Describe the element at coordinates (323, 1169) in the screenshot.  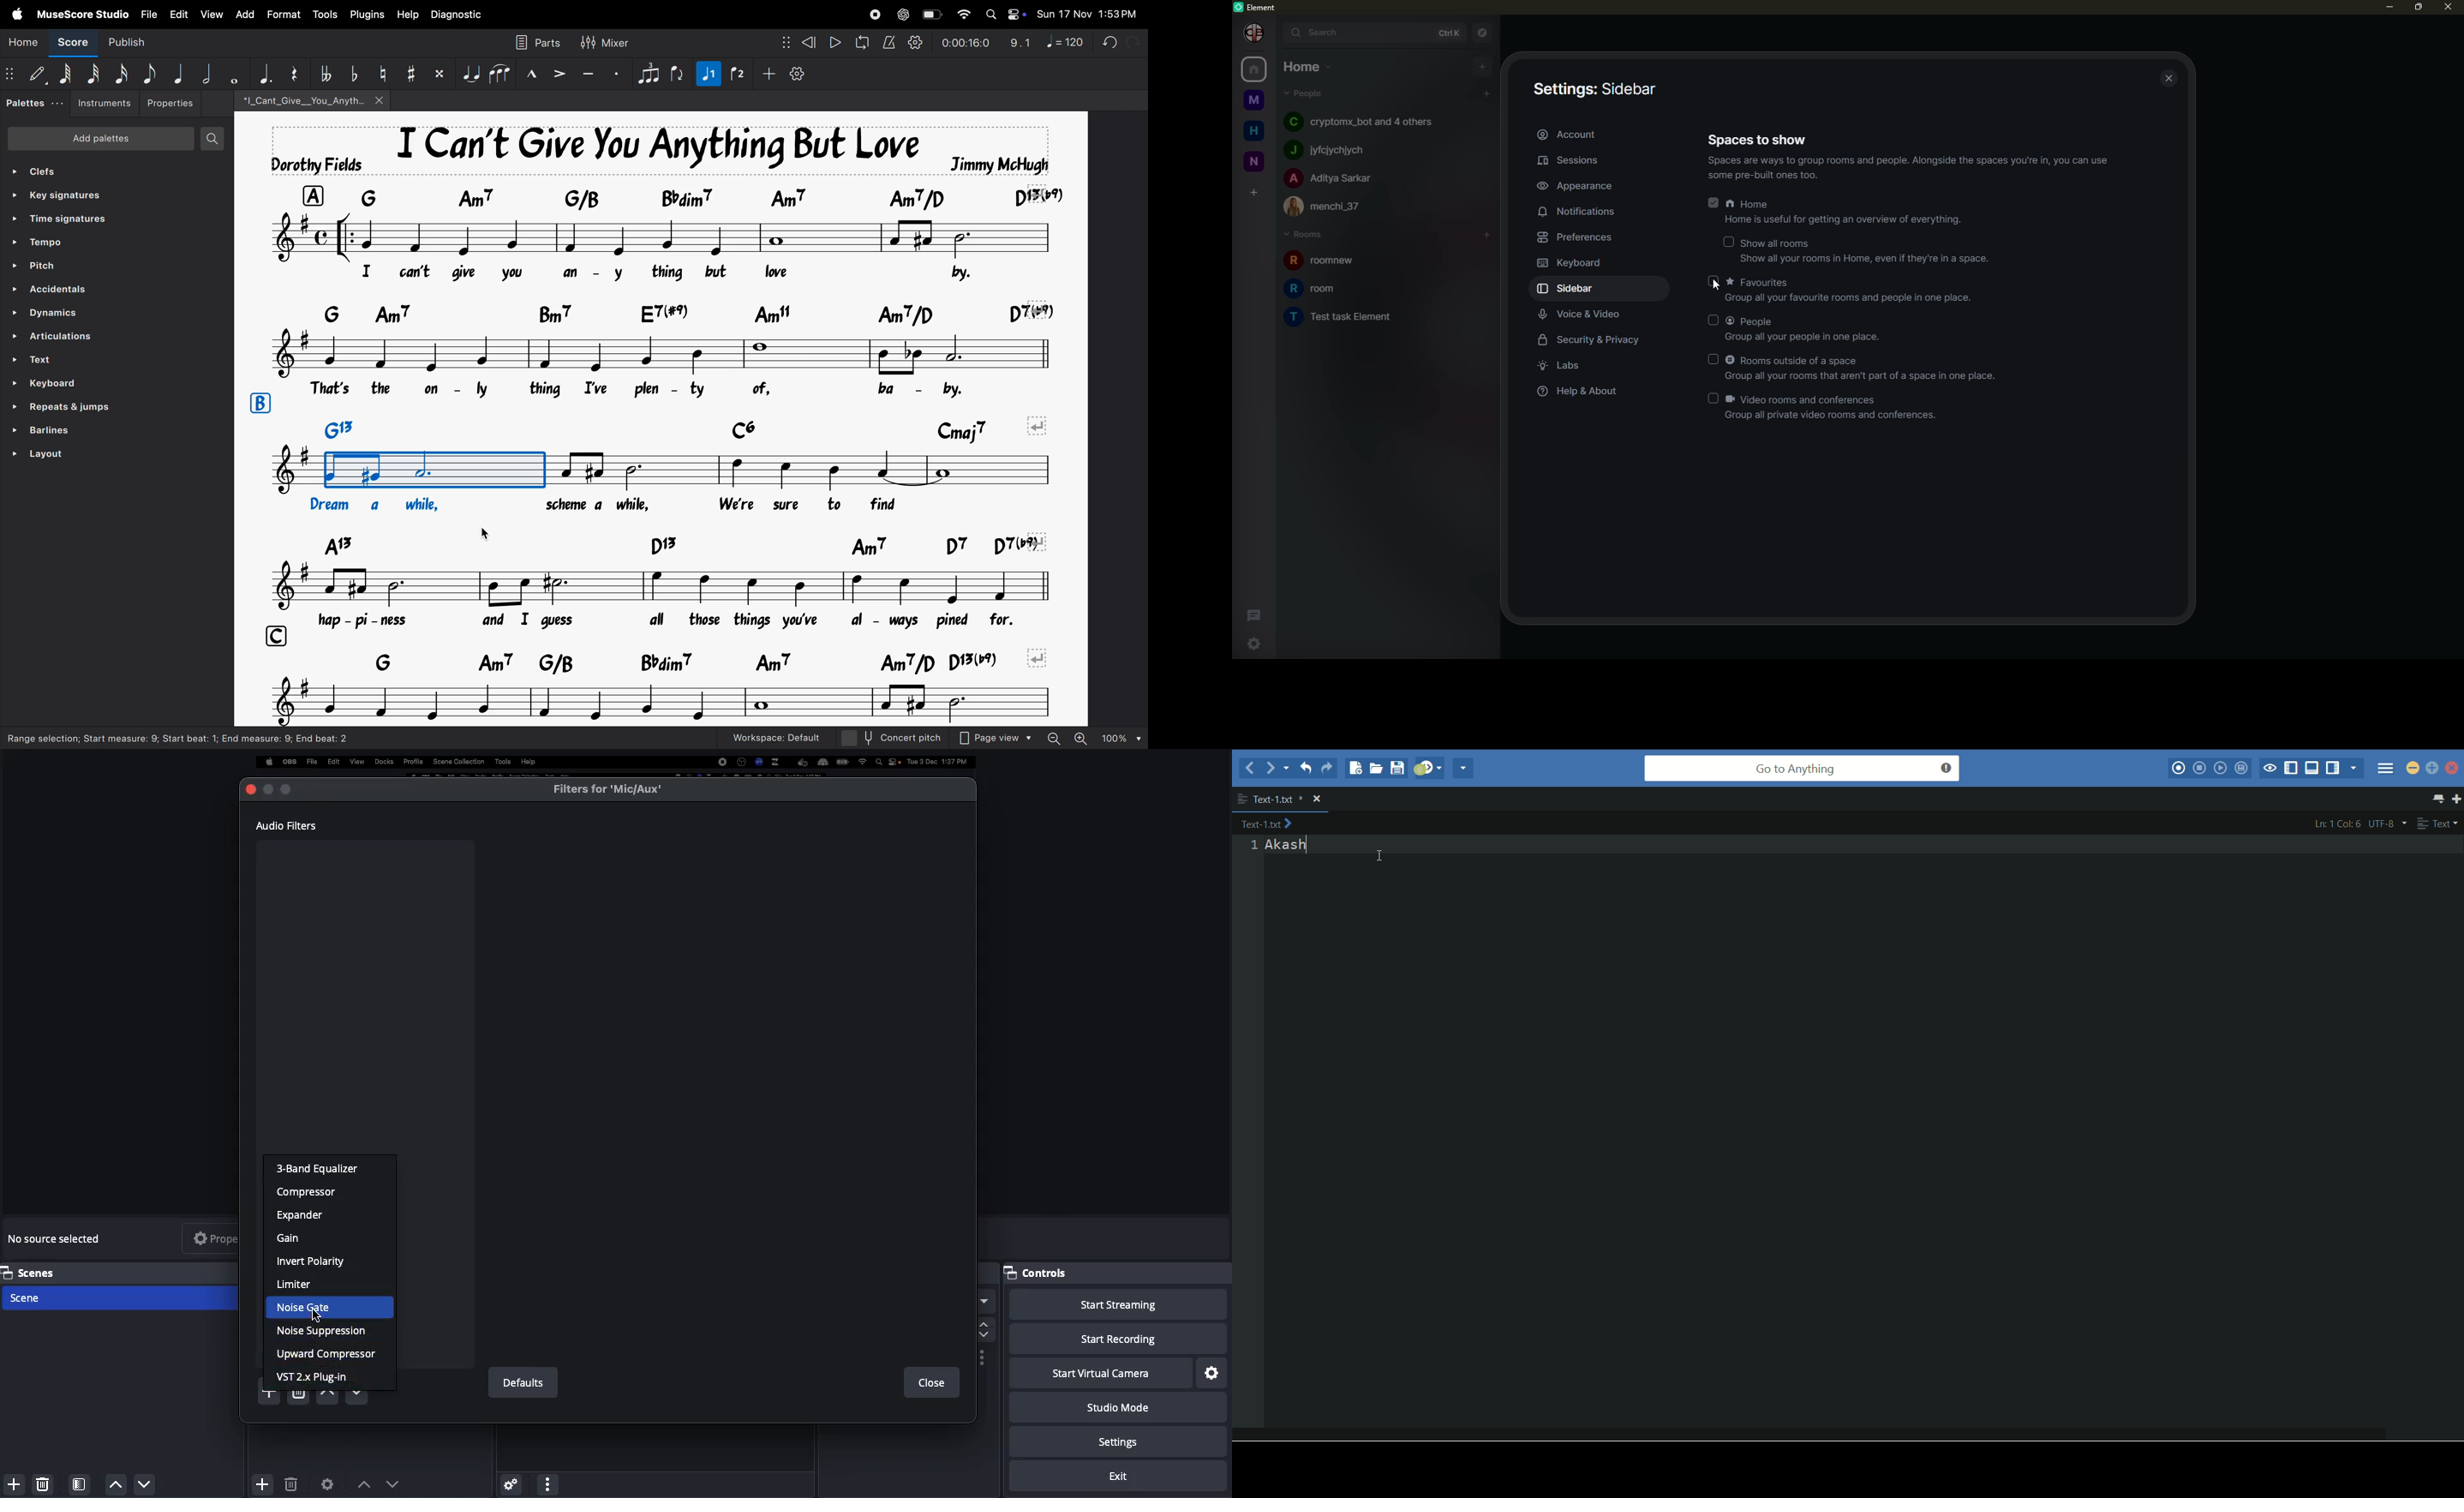
I see `3-band equalizer ` at that location.